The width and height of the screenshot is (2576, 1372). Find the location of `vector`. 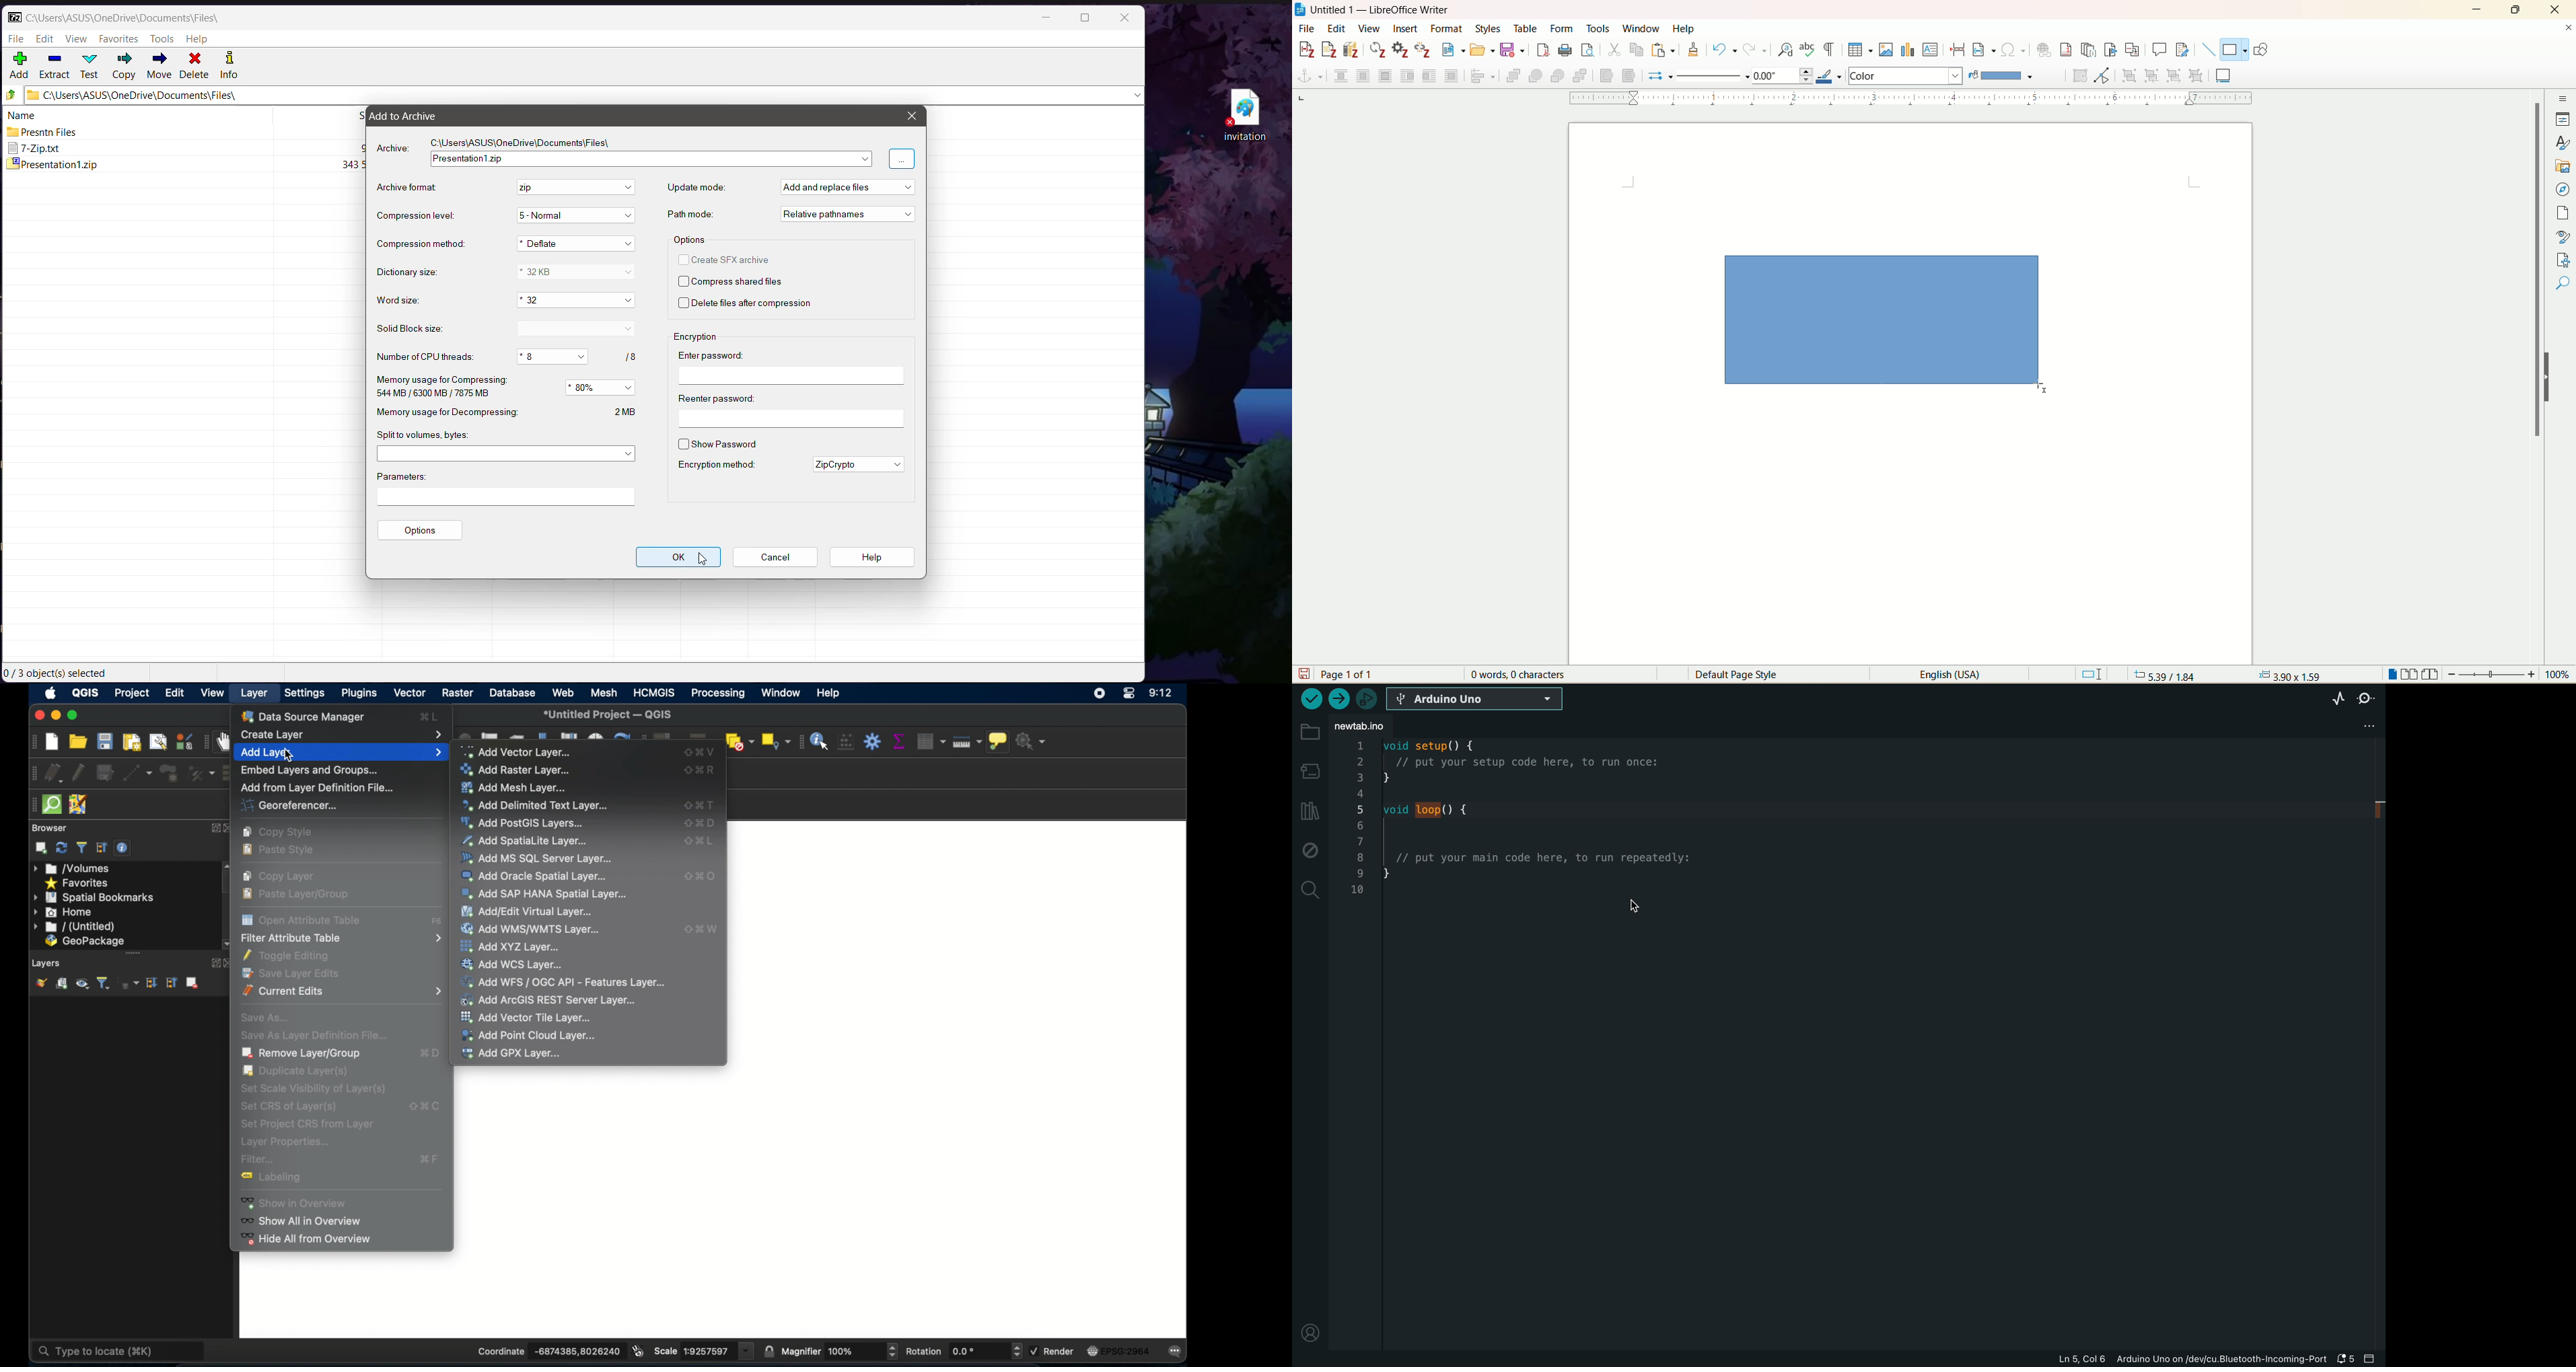

vector is located at coordinates (409, 692).